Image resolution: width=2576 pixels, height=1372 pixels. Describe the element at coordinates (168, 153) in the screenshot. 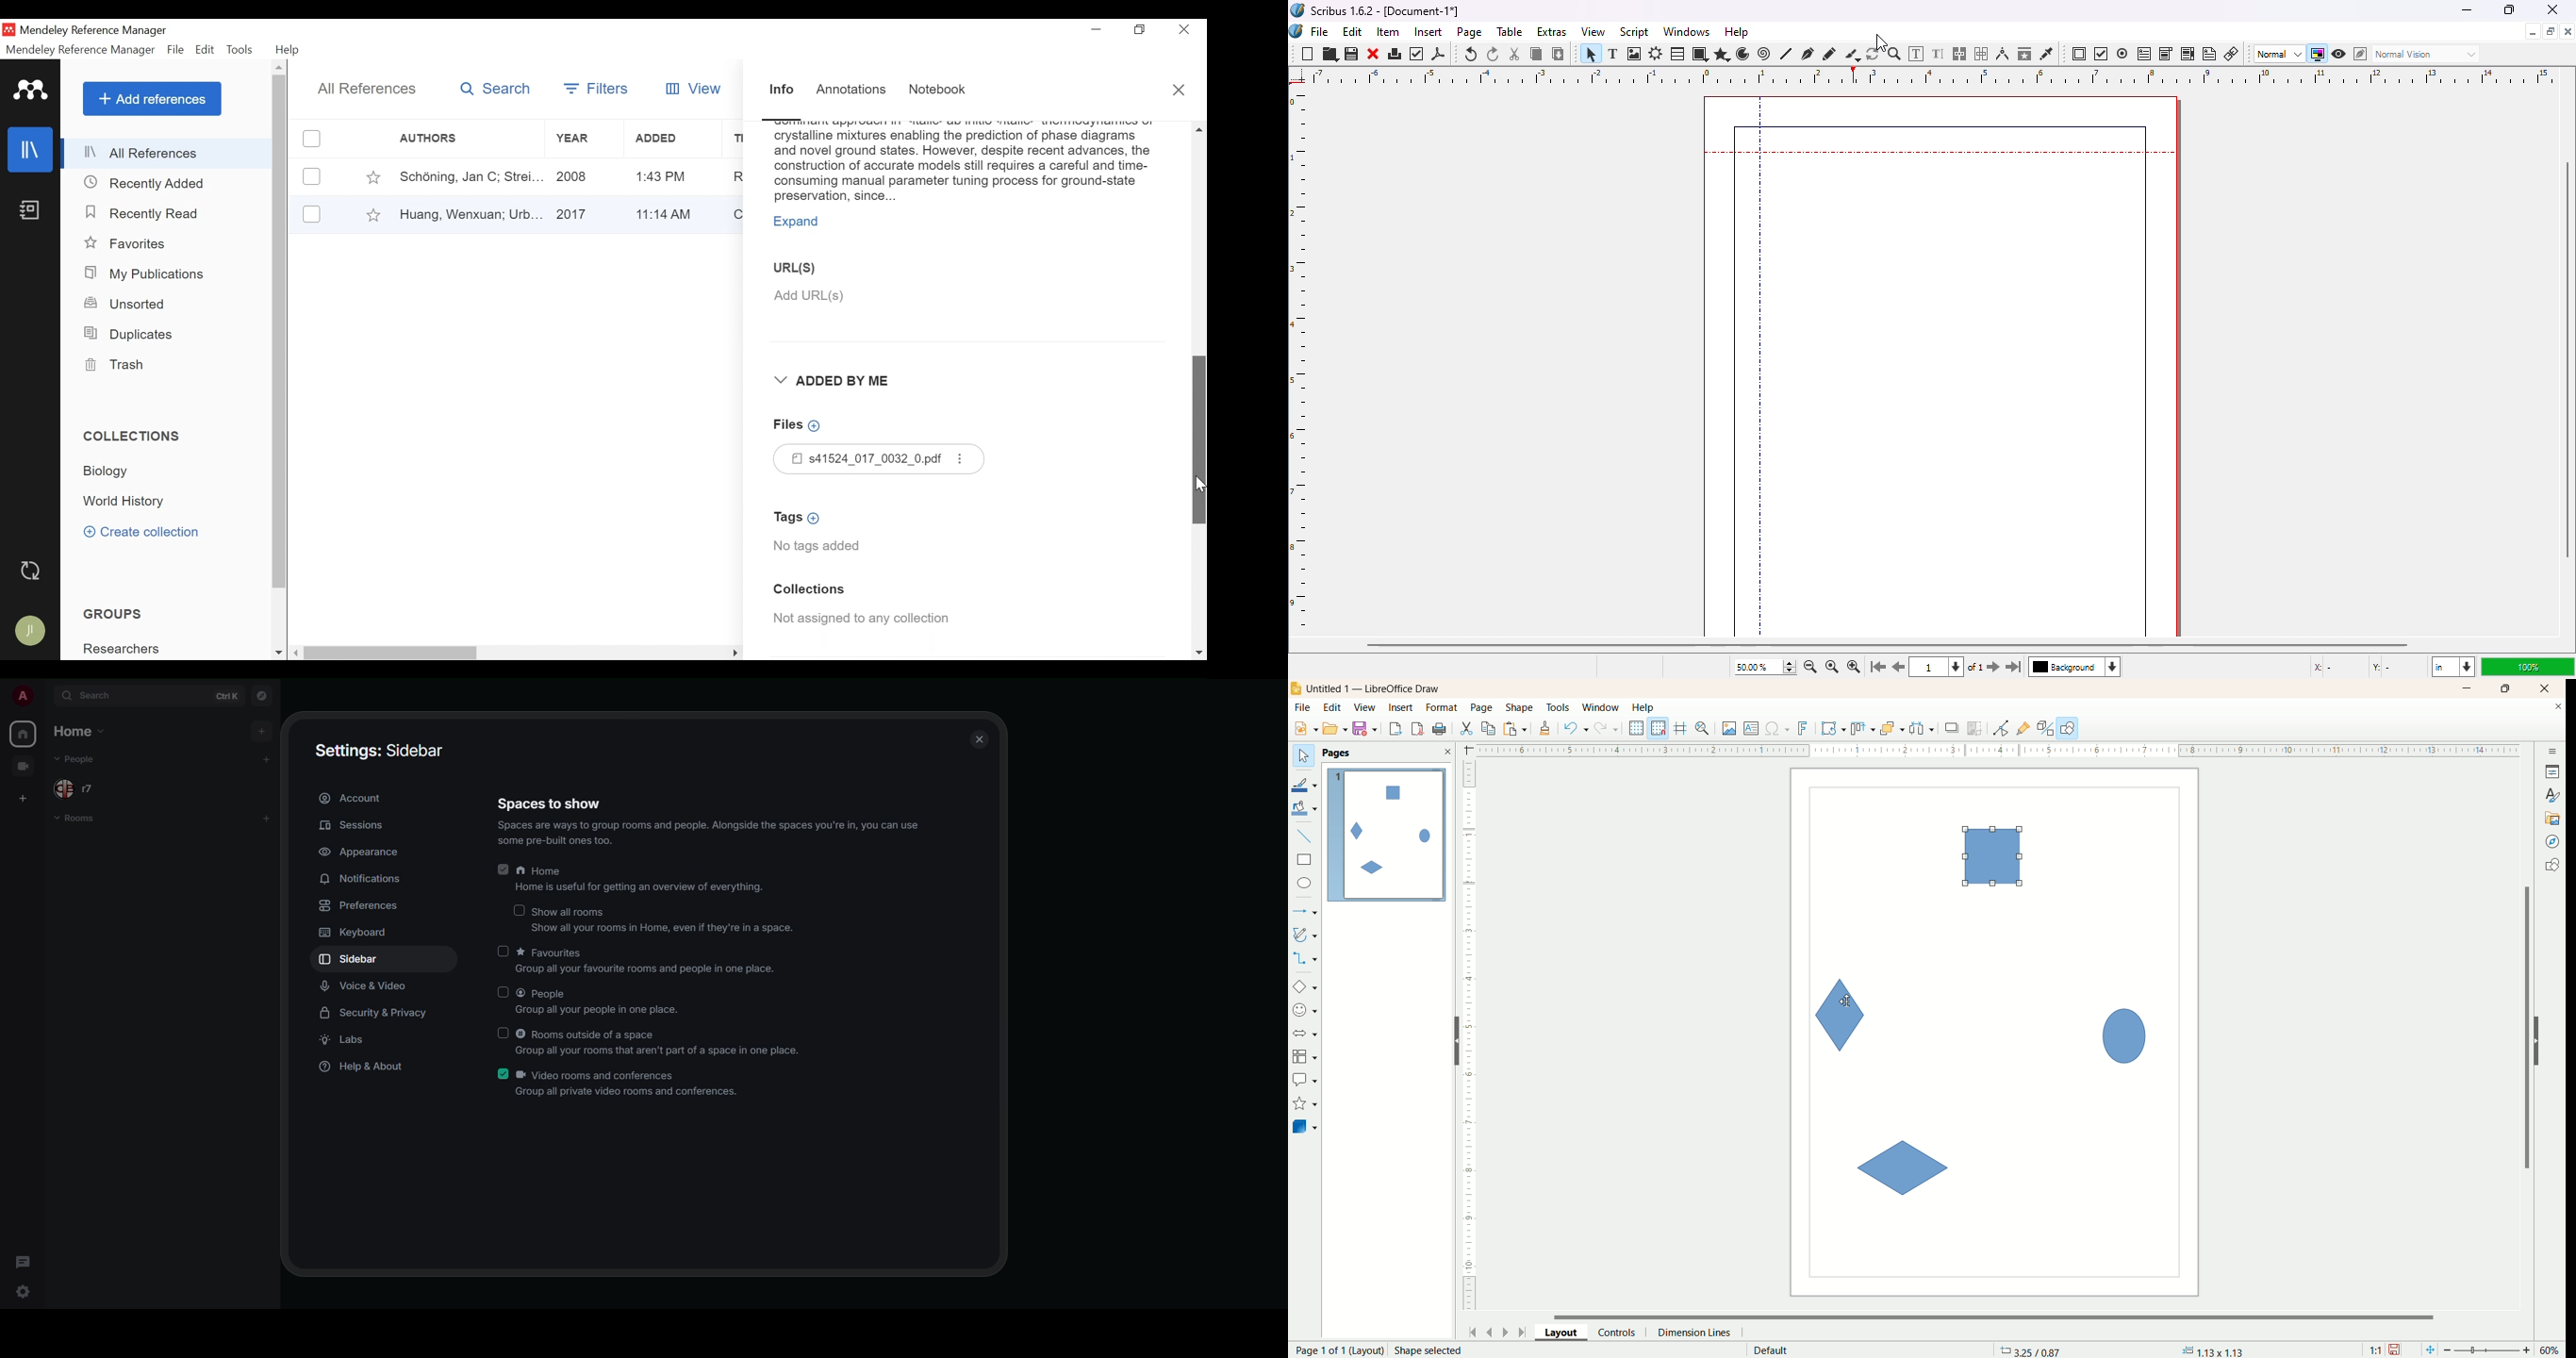

I see `All References` at that location.